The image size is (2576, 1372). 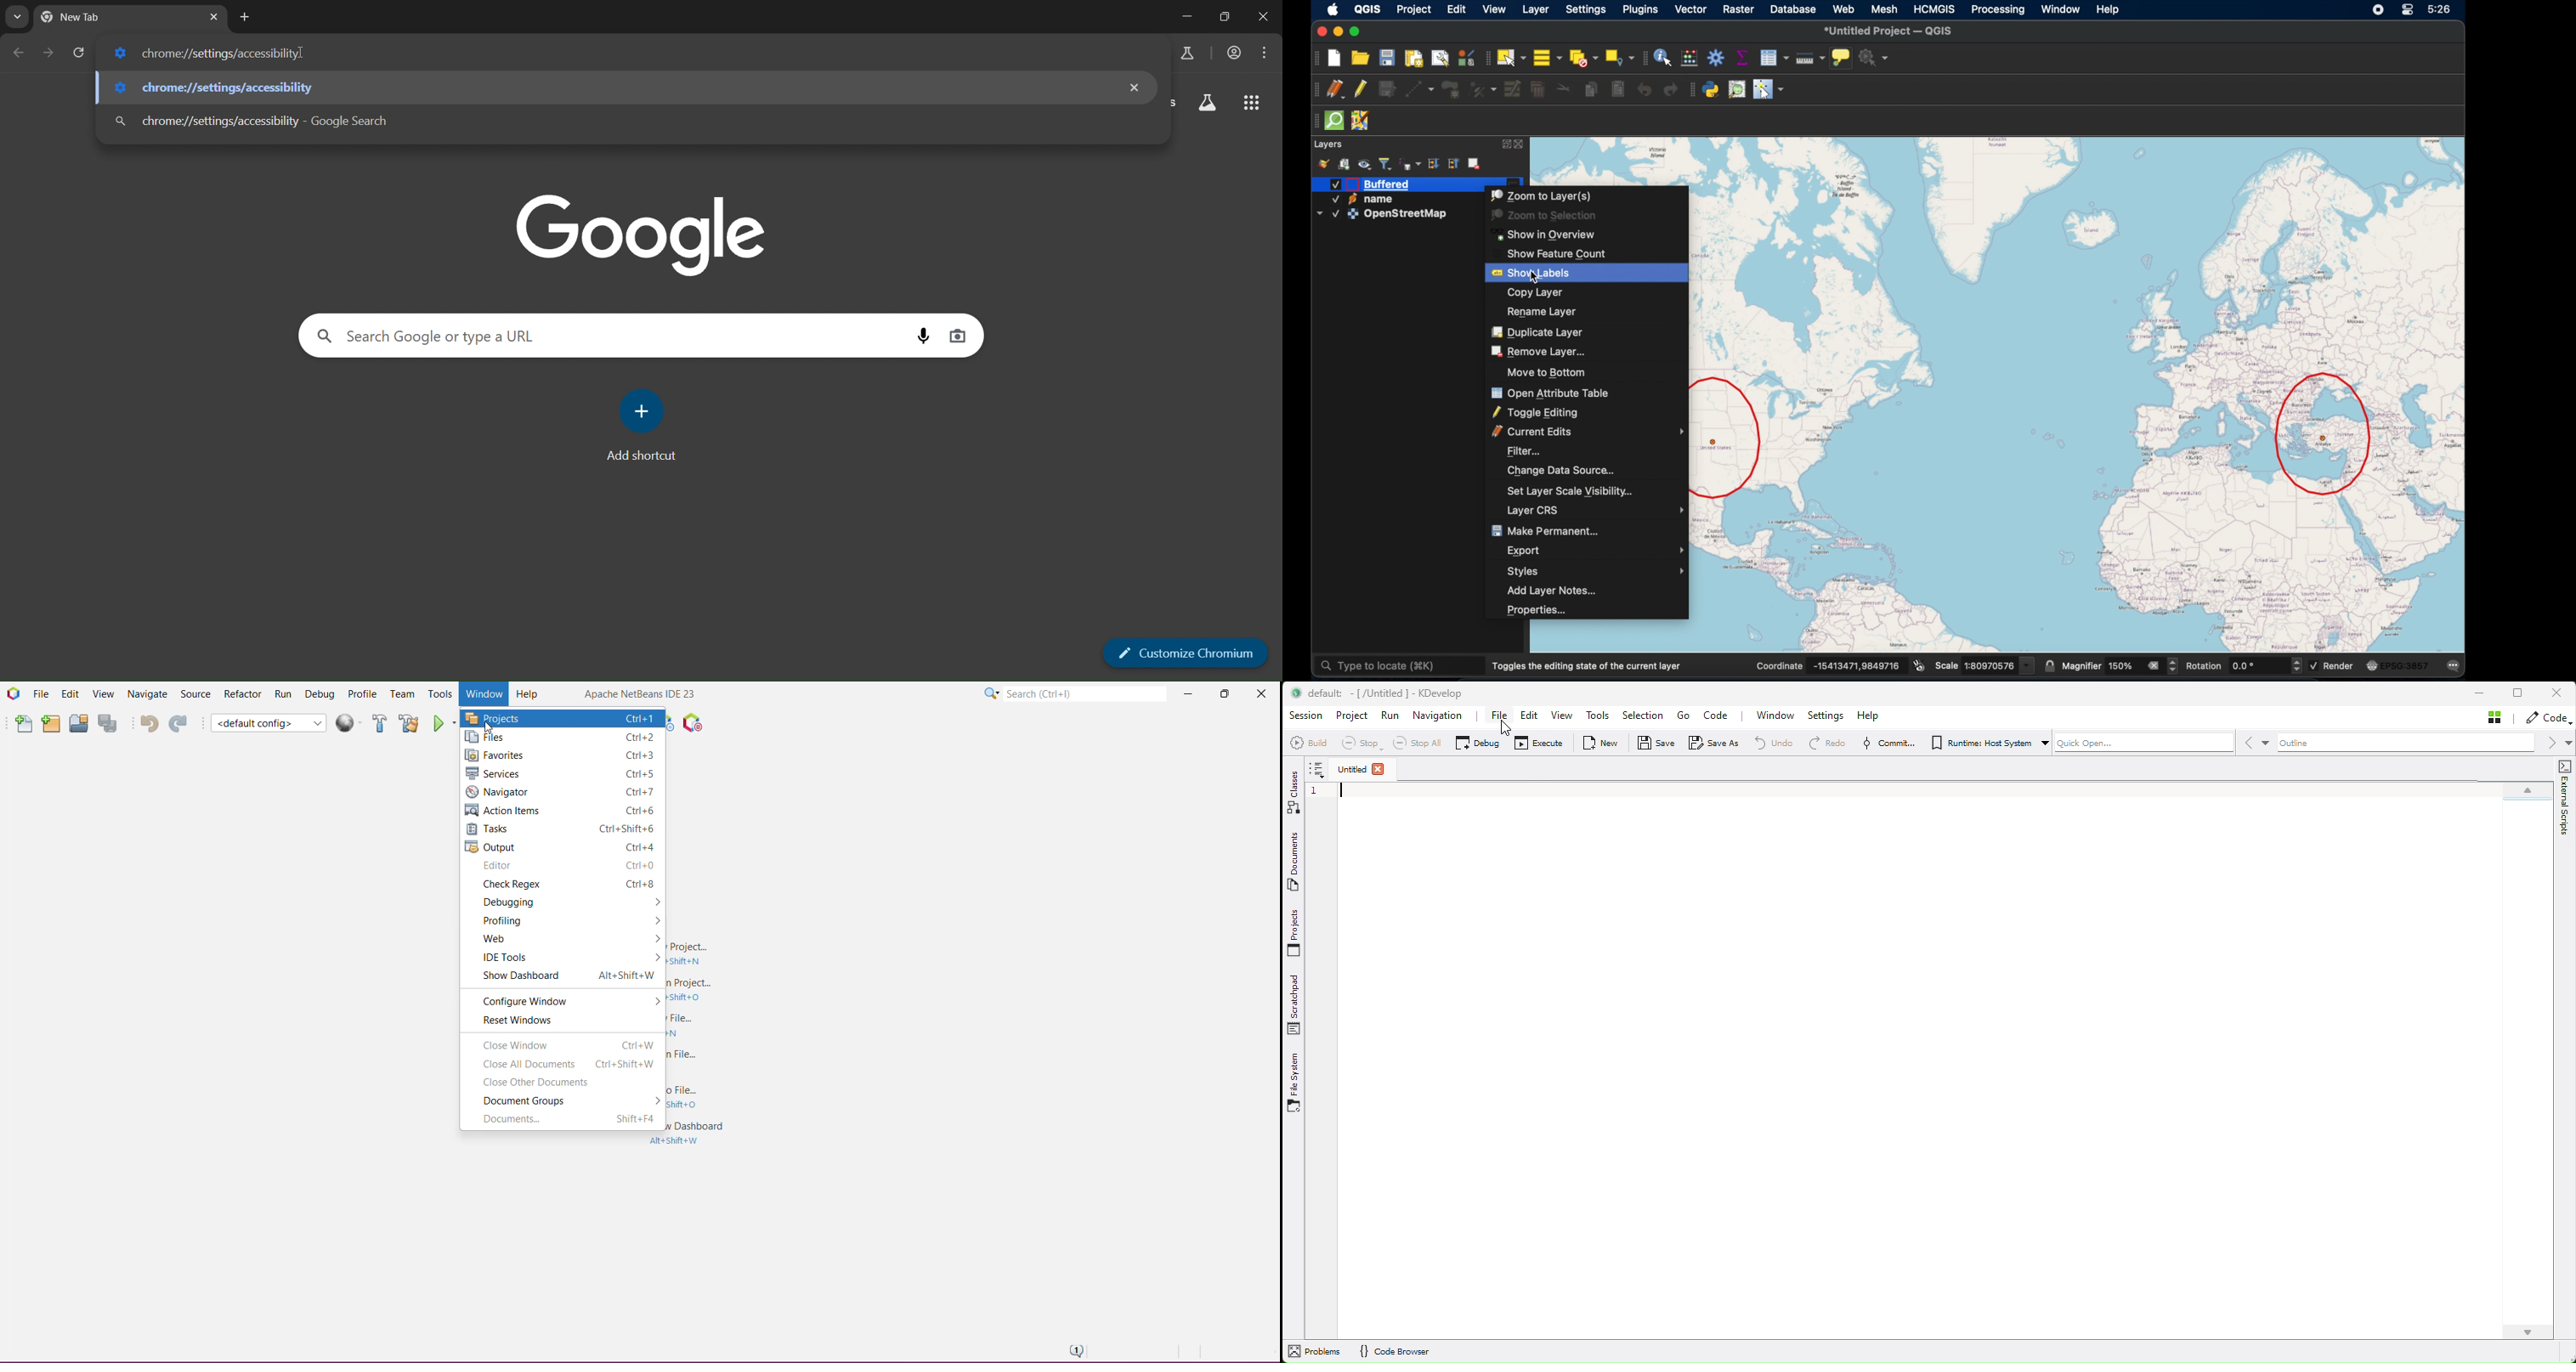 I want to click on scale, so click(x=1946, y=666).